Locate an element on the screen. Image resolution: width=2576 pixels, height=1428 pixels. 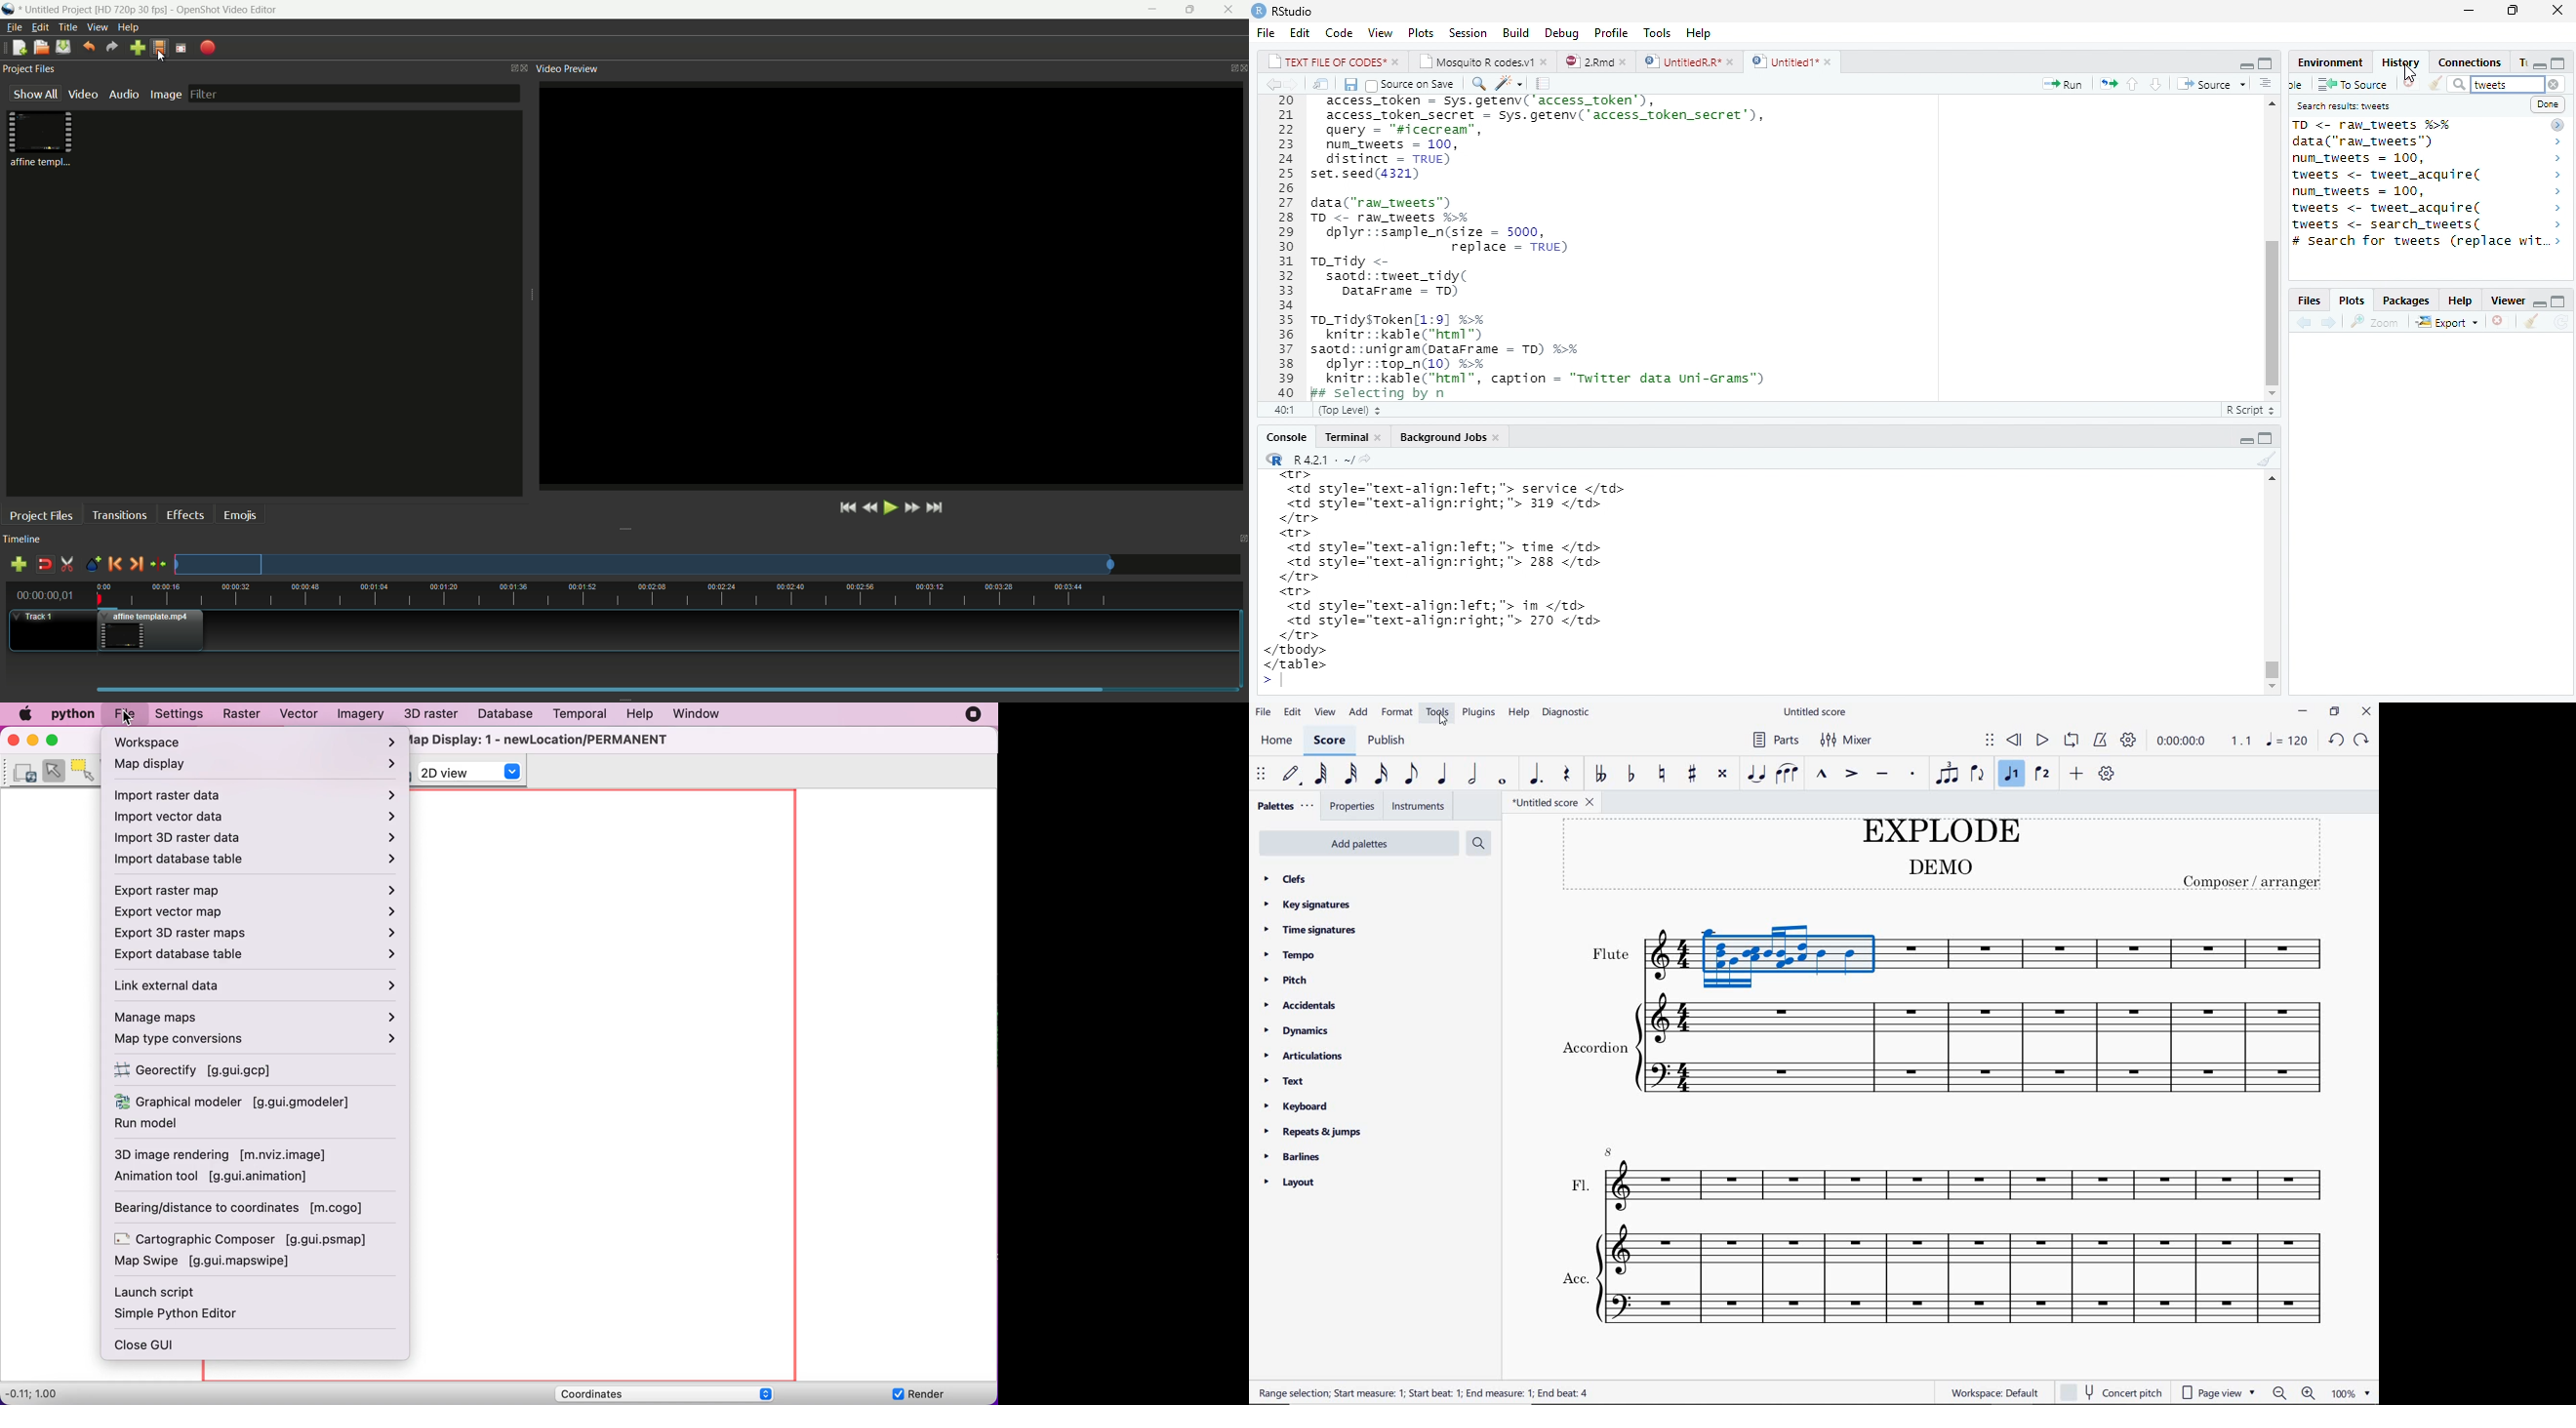
plugins is located at coordinates (1478, 713).